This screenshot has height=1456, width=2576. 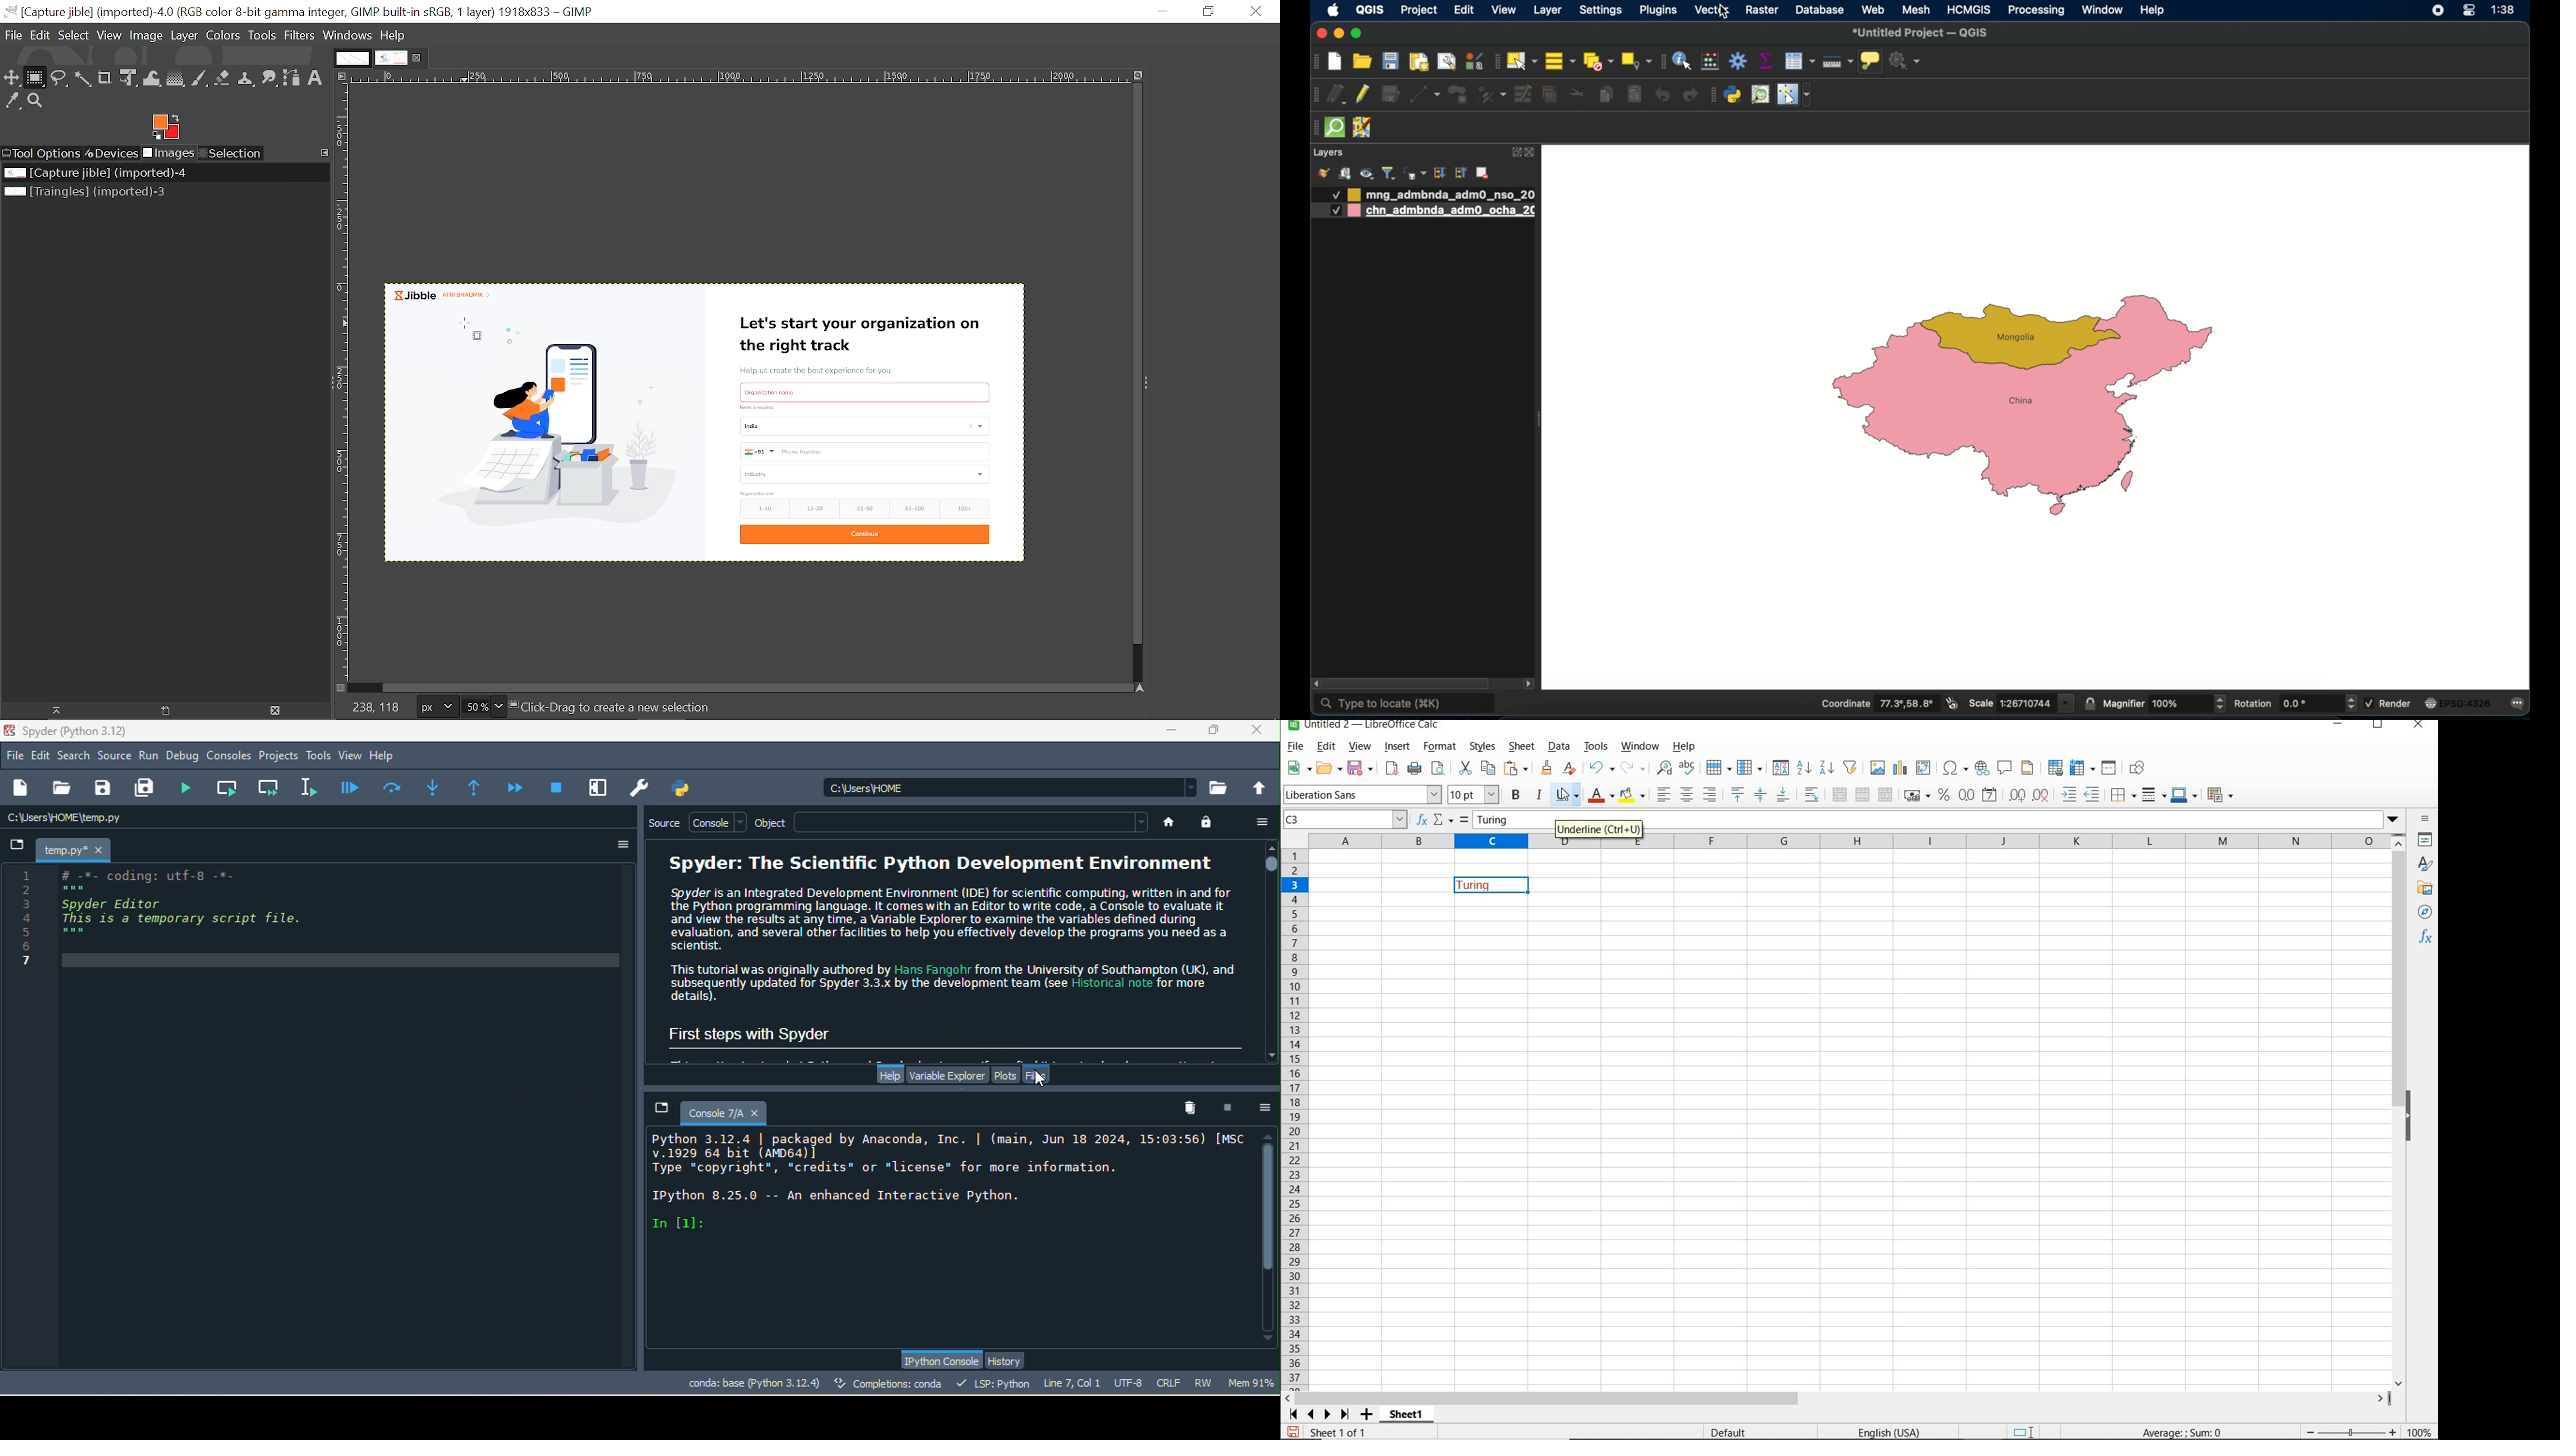 What do you see at coordinates (1369, 9) in the screenshot?
I see `QGIS` at bounding box center [1369, 9].